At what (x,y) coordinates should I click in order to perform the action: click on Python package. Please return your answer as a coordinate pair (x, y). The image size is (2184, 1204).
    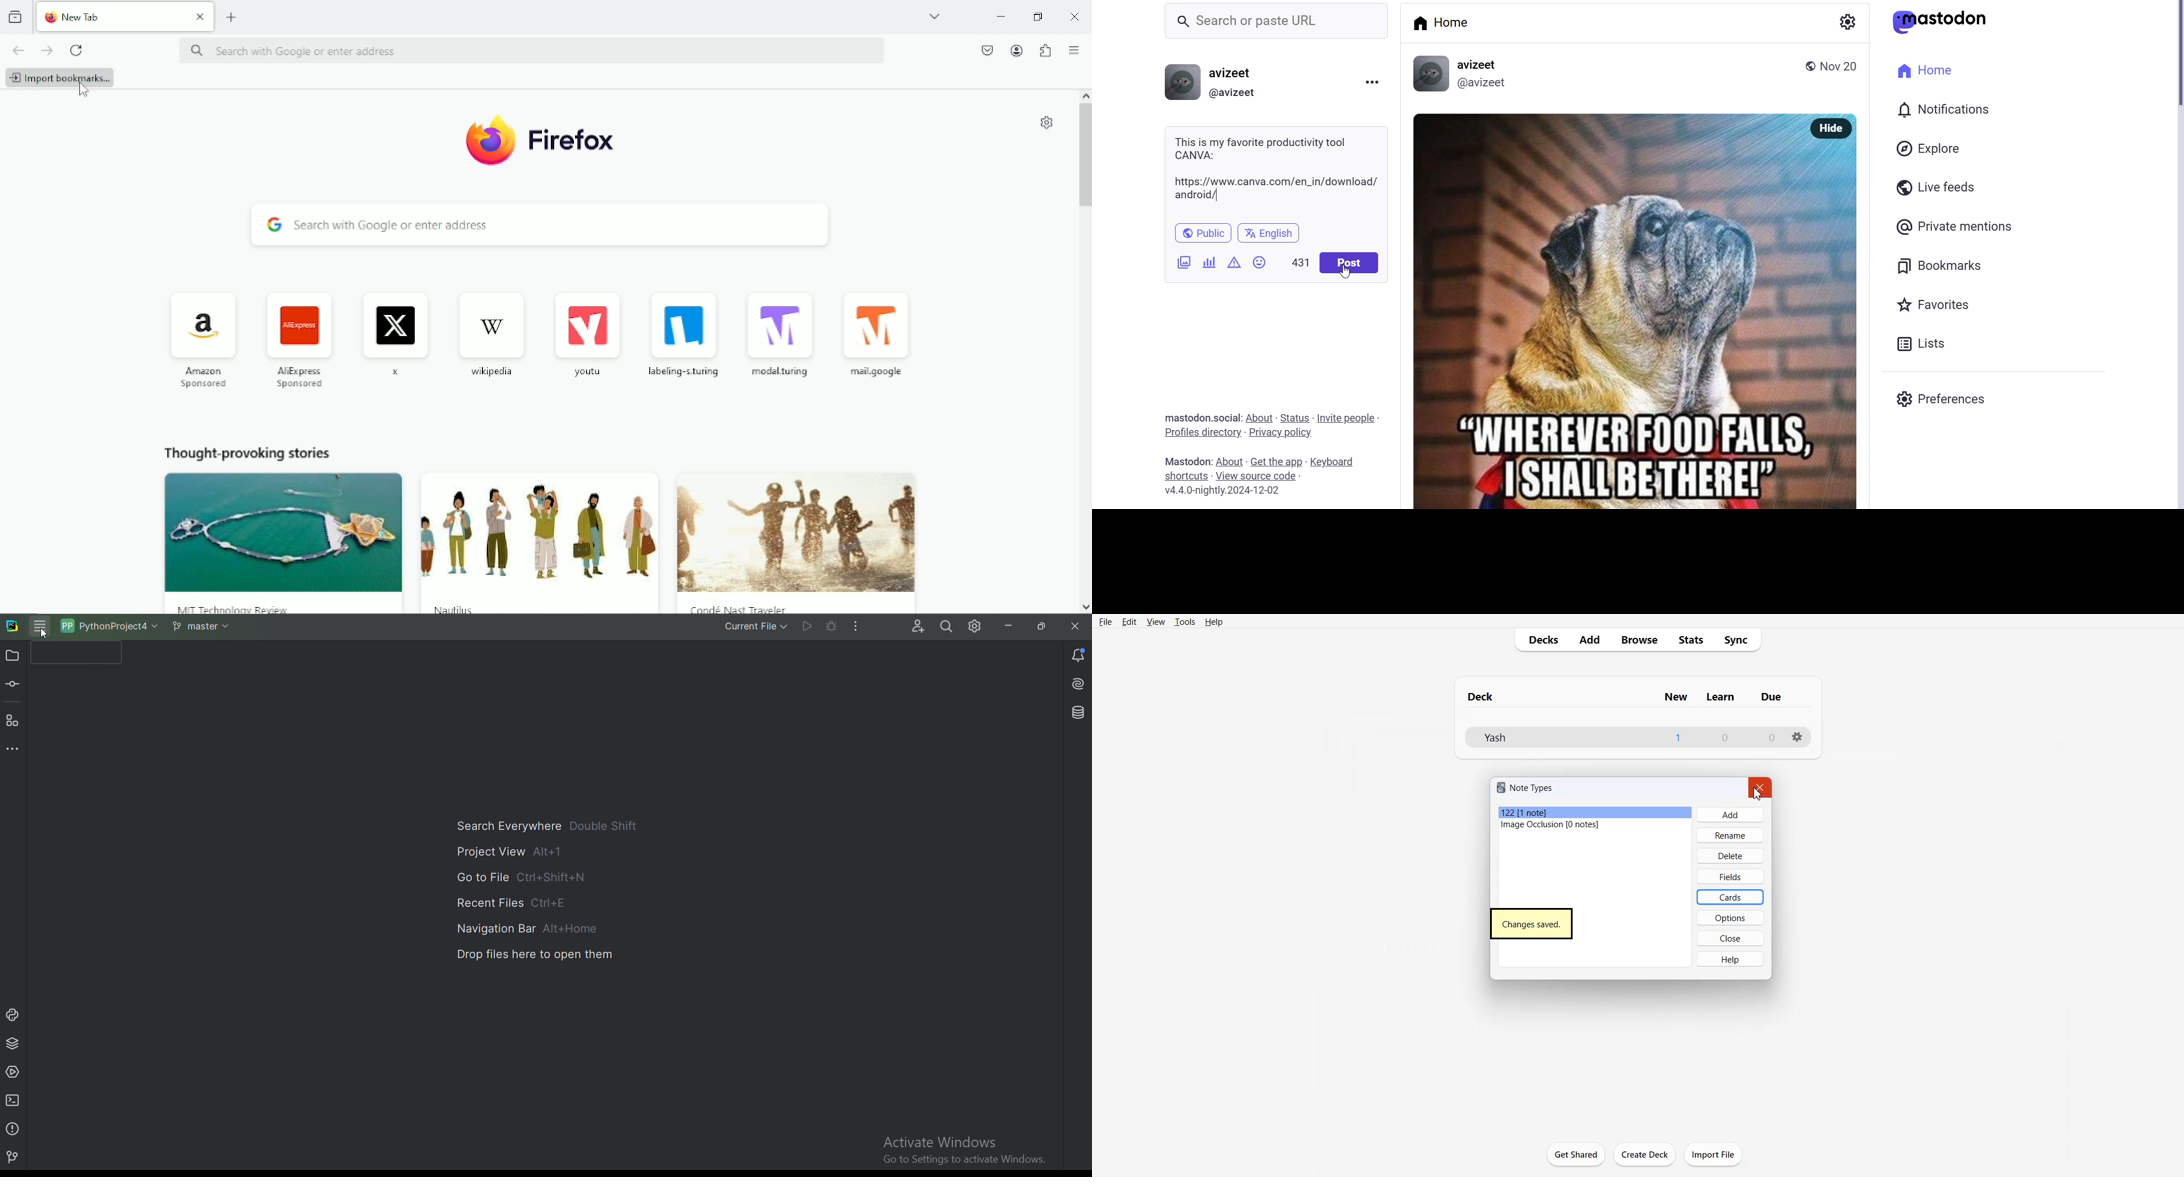
    Looking at the image, I should click on (13, 1043).